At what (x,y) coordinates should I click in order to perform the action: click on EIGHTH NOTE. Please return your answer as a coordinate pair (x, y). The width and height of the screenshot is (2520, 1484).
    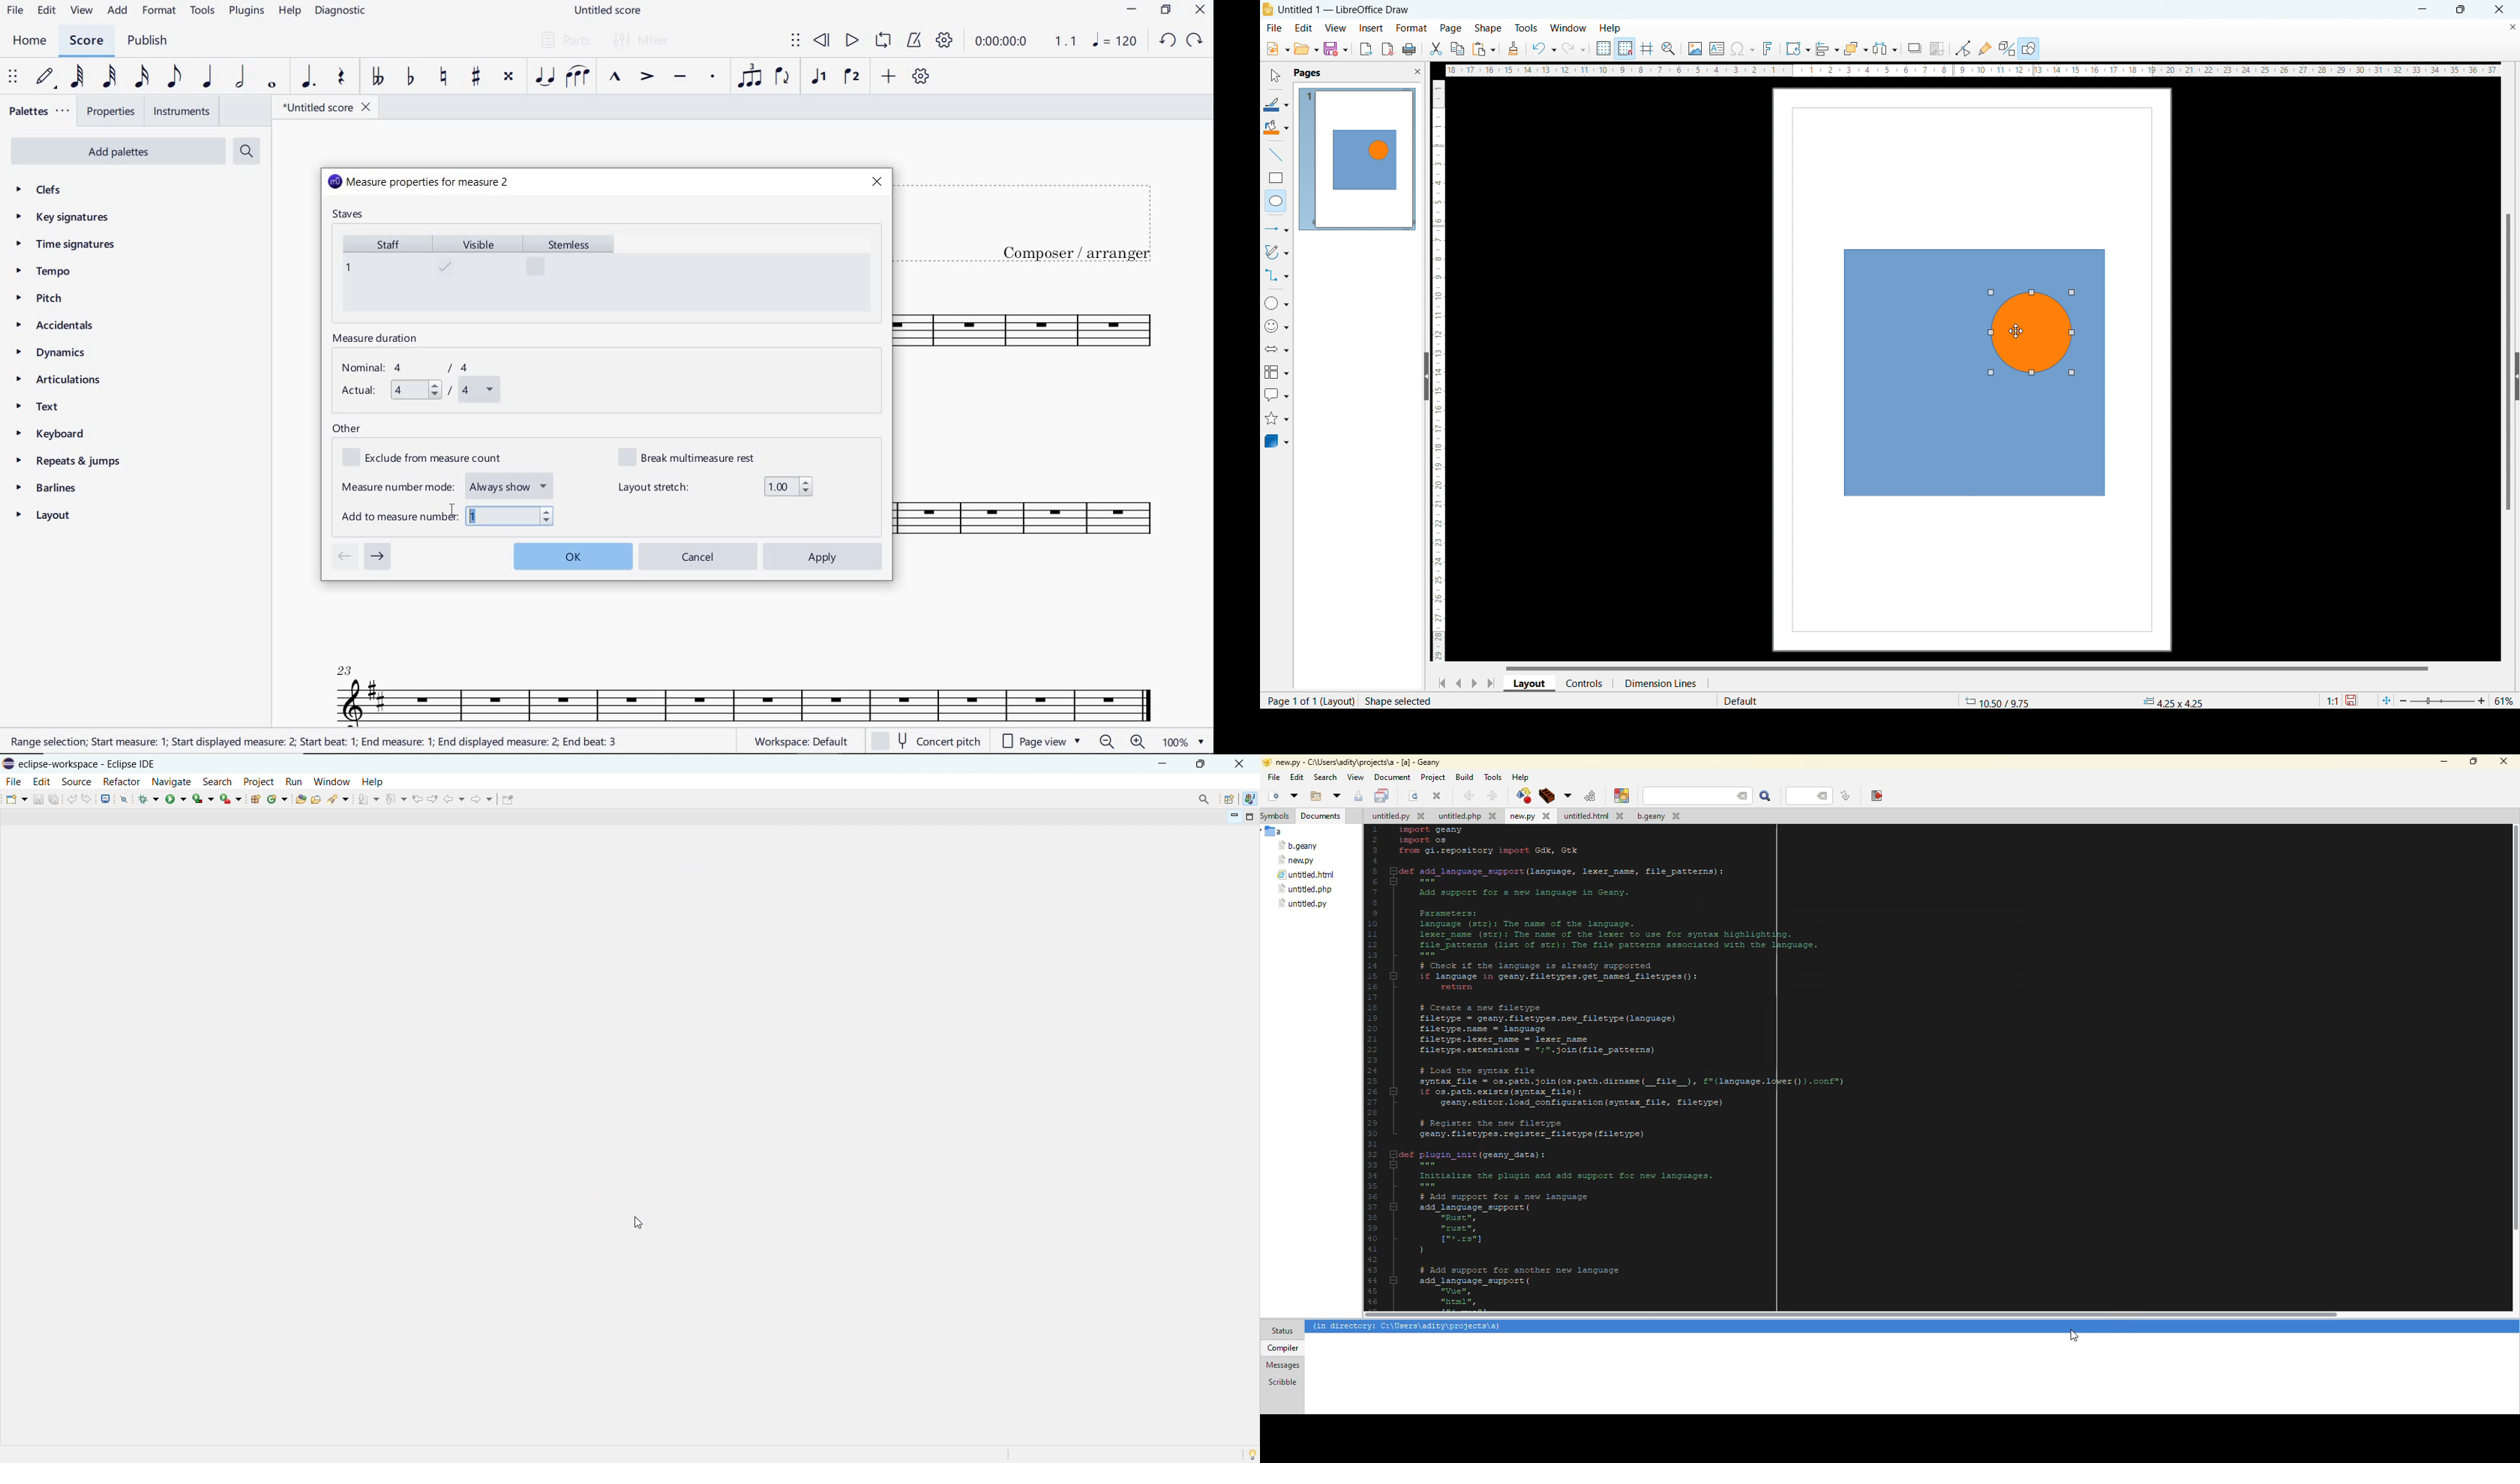
    Looking at the image, I should click on (173, 77).